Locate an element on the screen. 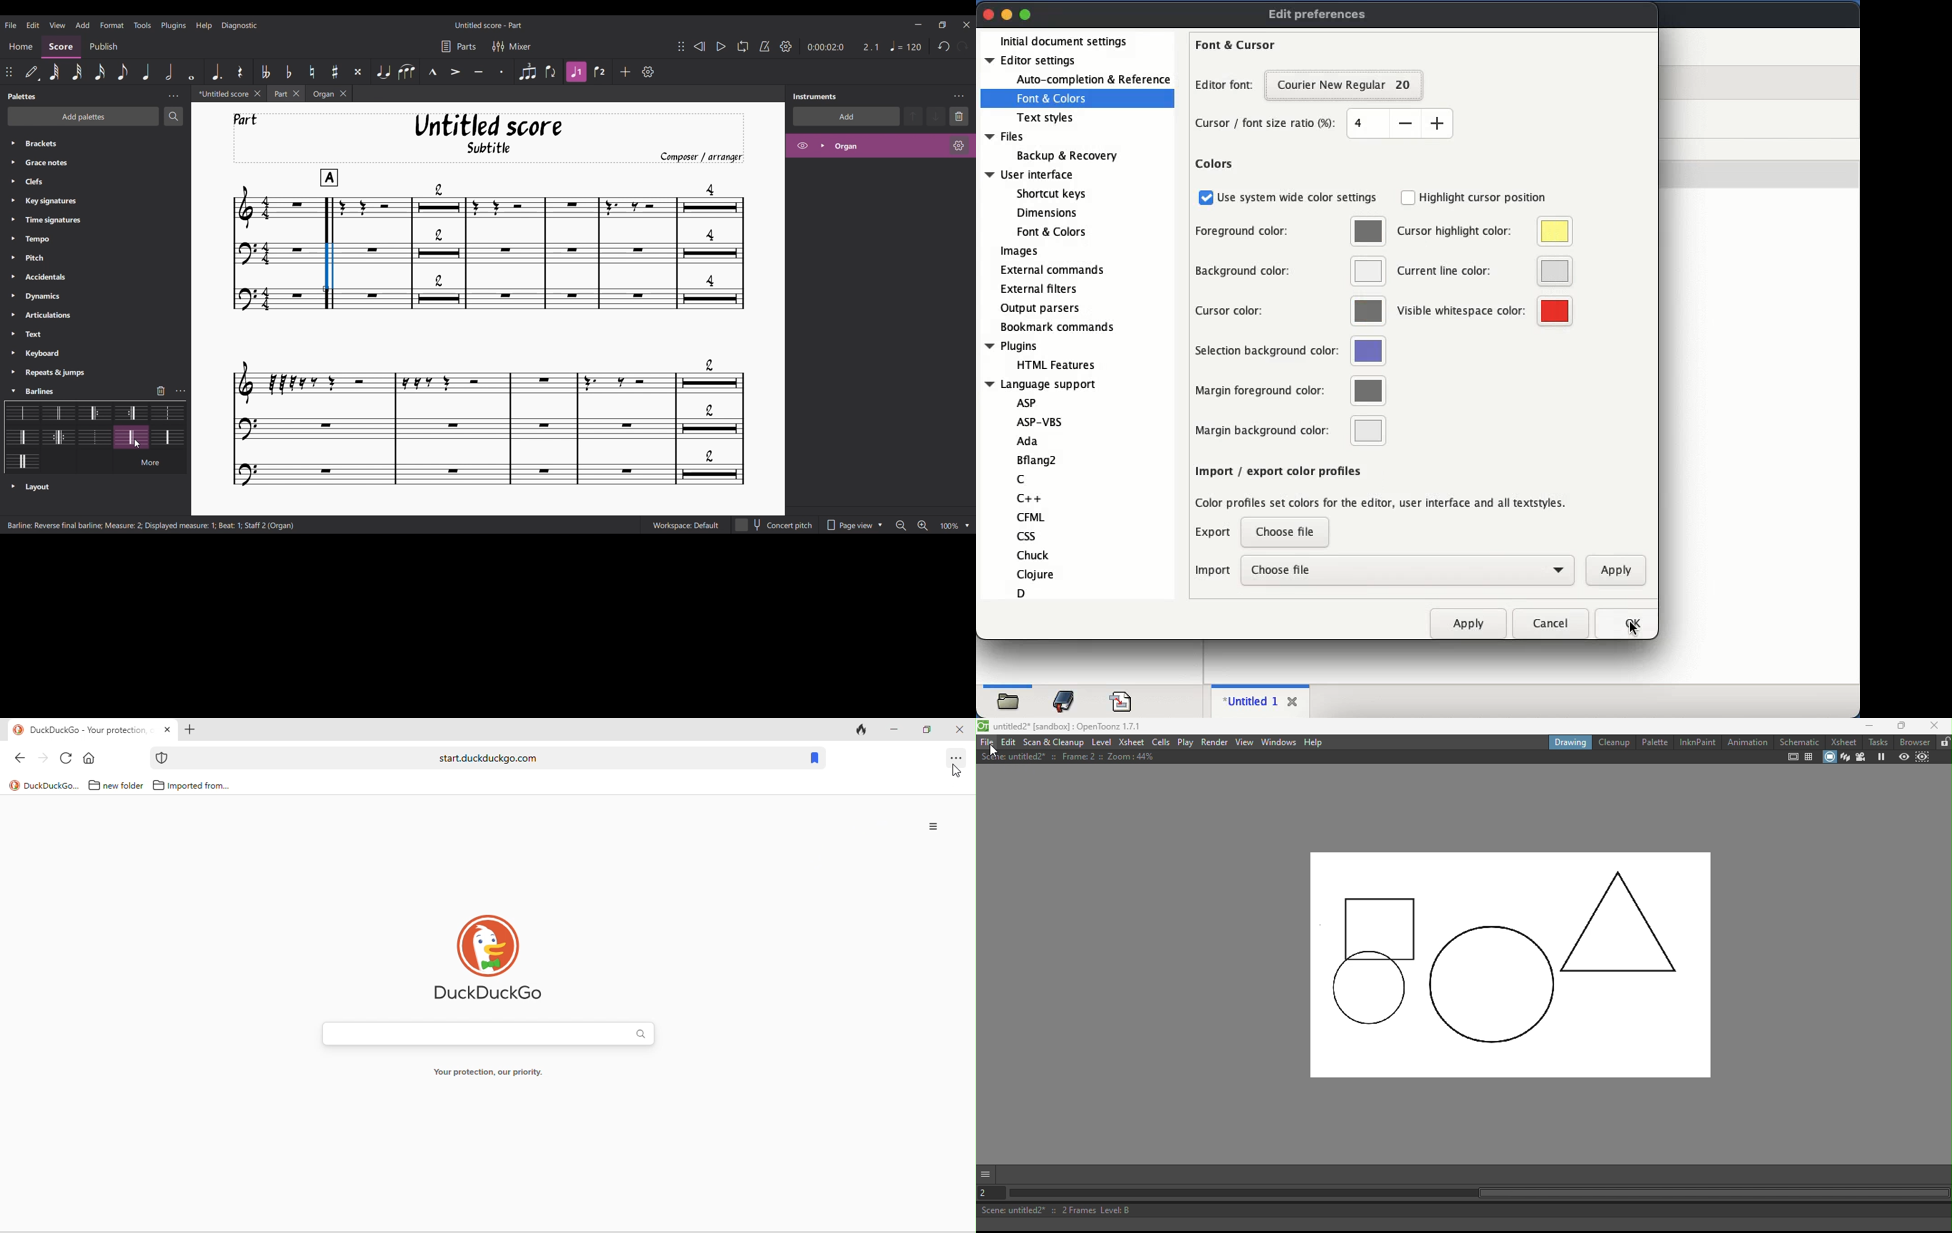 This screenshot has height=1260, width=1960. highlight cursor position is located at coordinates (1485, 198).